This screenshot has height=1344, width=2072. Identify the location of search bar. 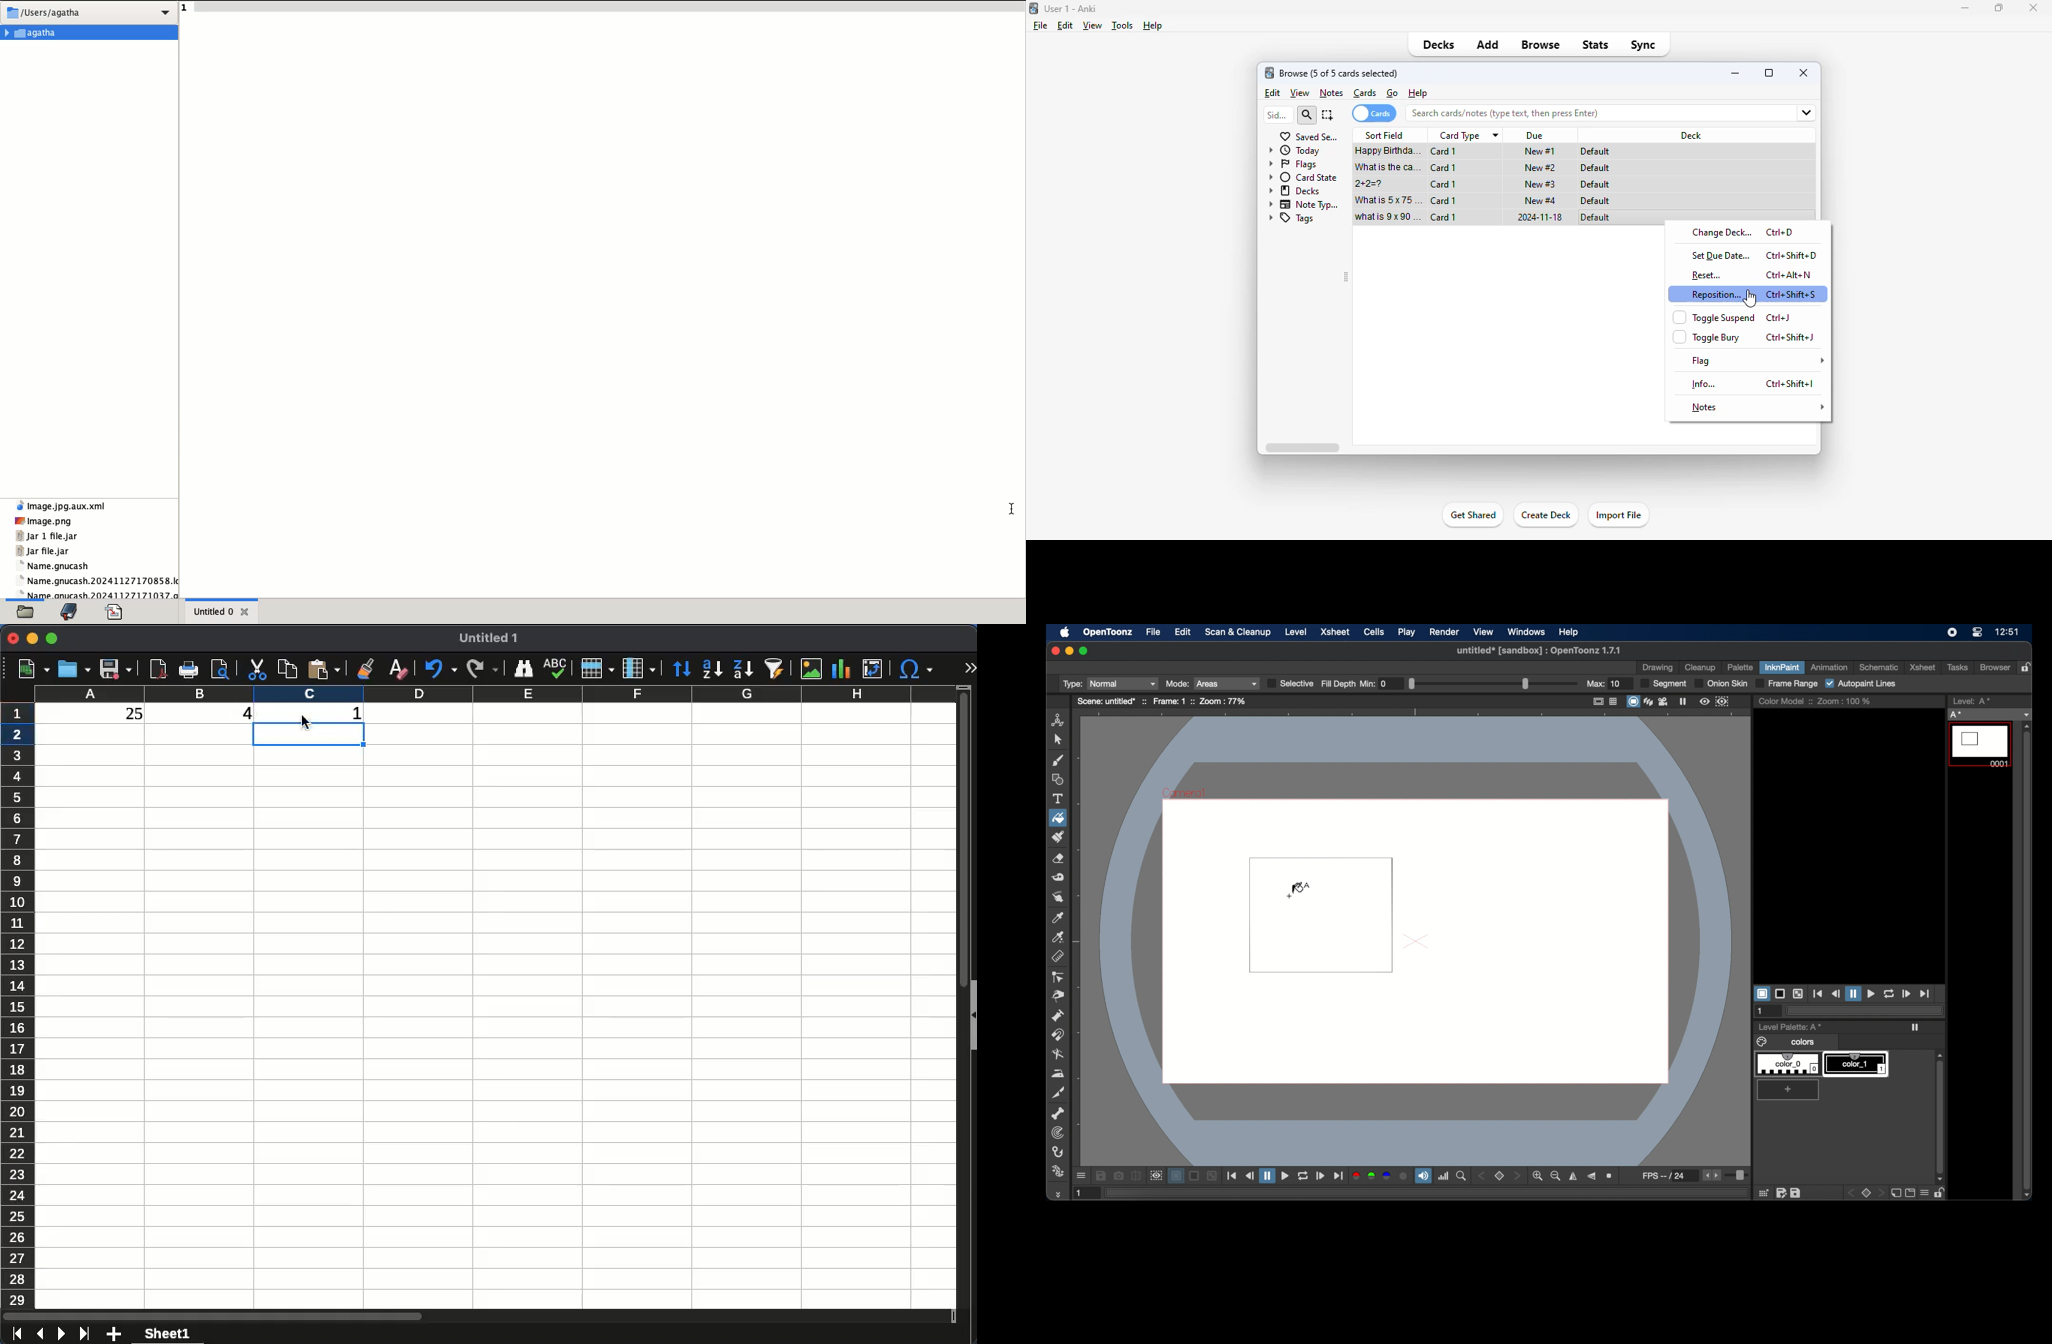
(1581, 113).